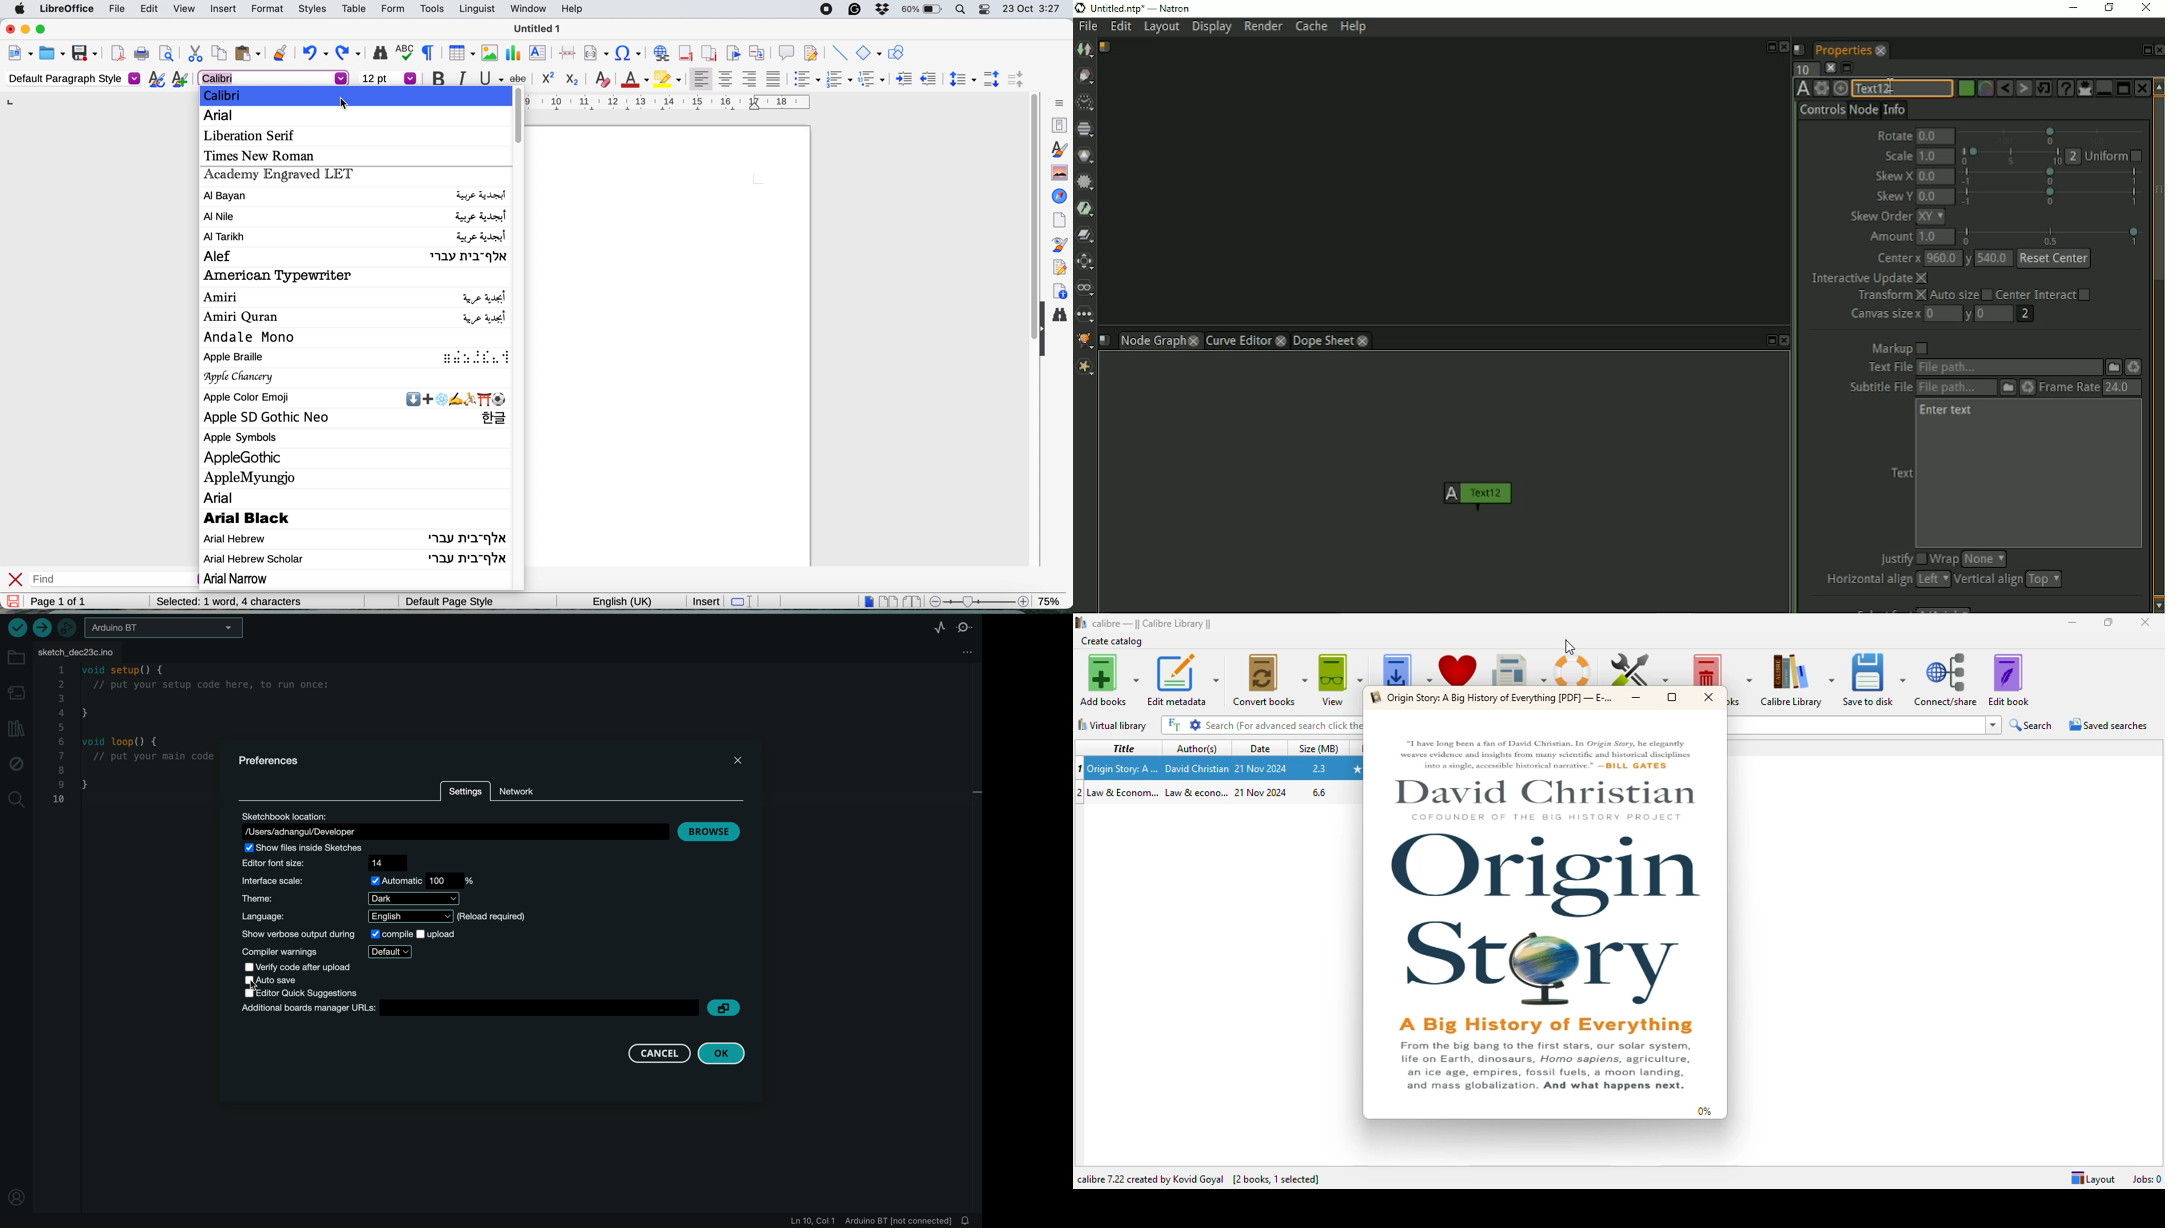  What do you see at coordinates (1197, 767) in the screenshot?
I see `Author` at bounding box center [1197, 767].